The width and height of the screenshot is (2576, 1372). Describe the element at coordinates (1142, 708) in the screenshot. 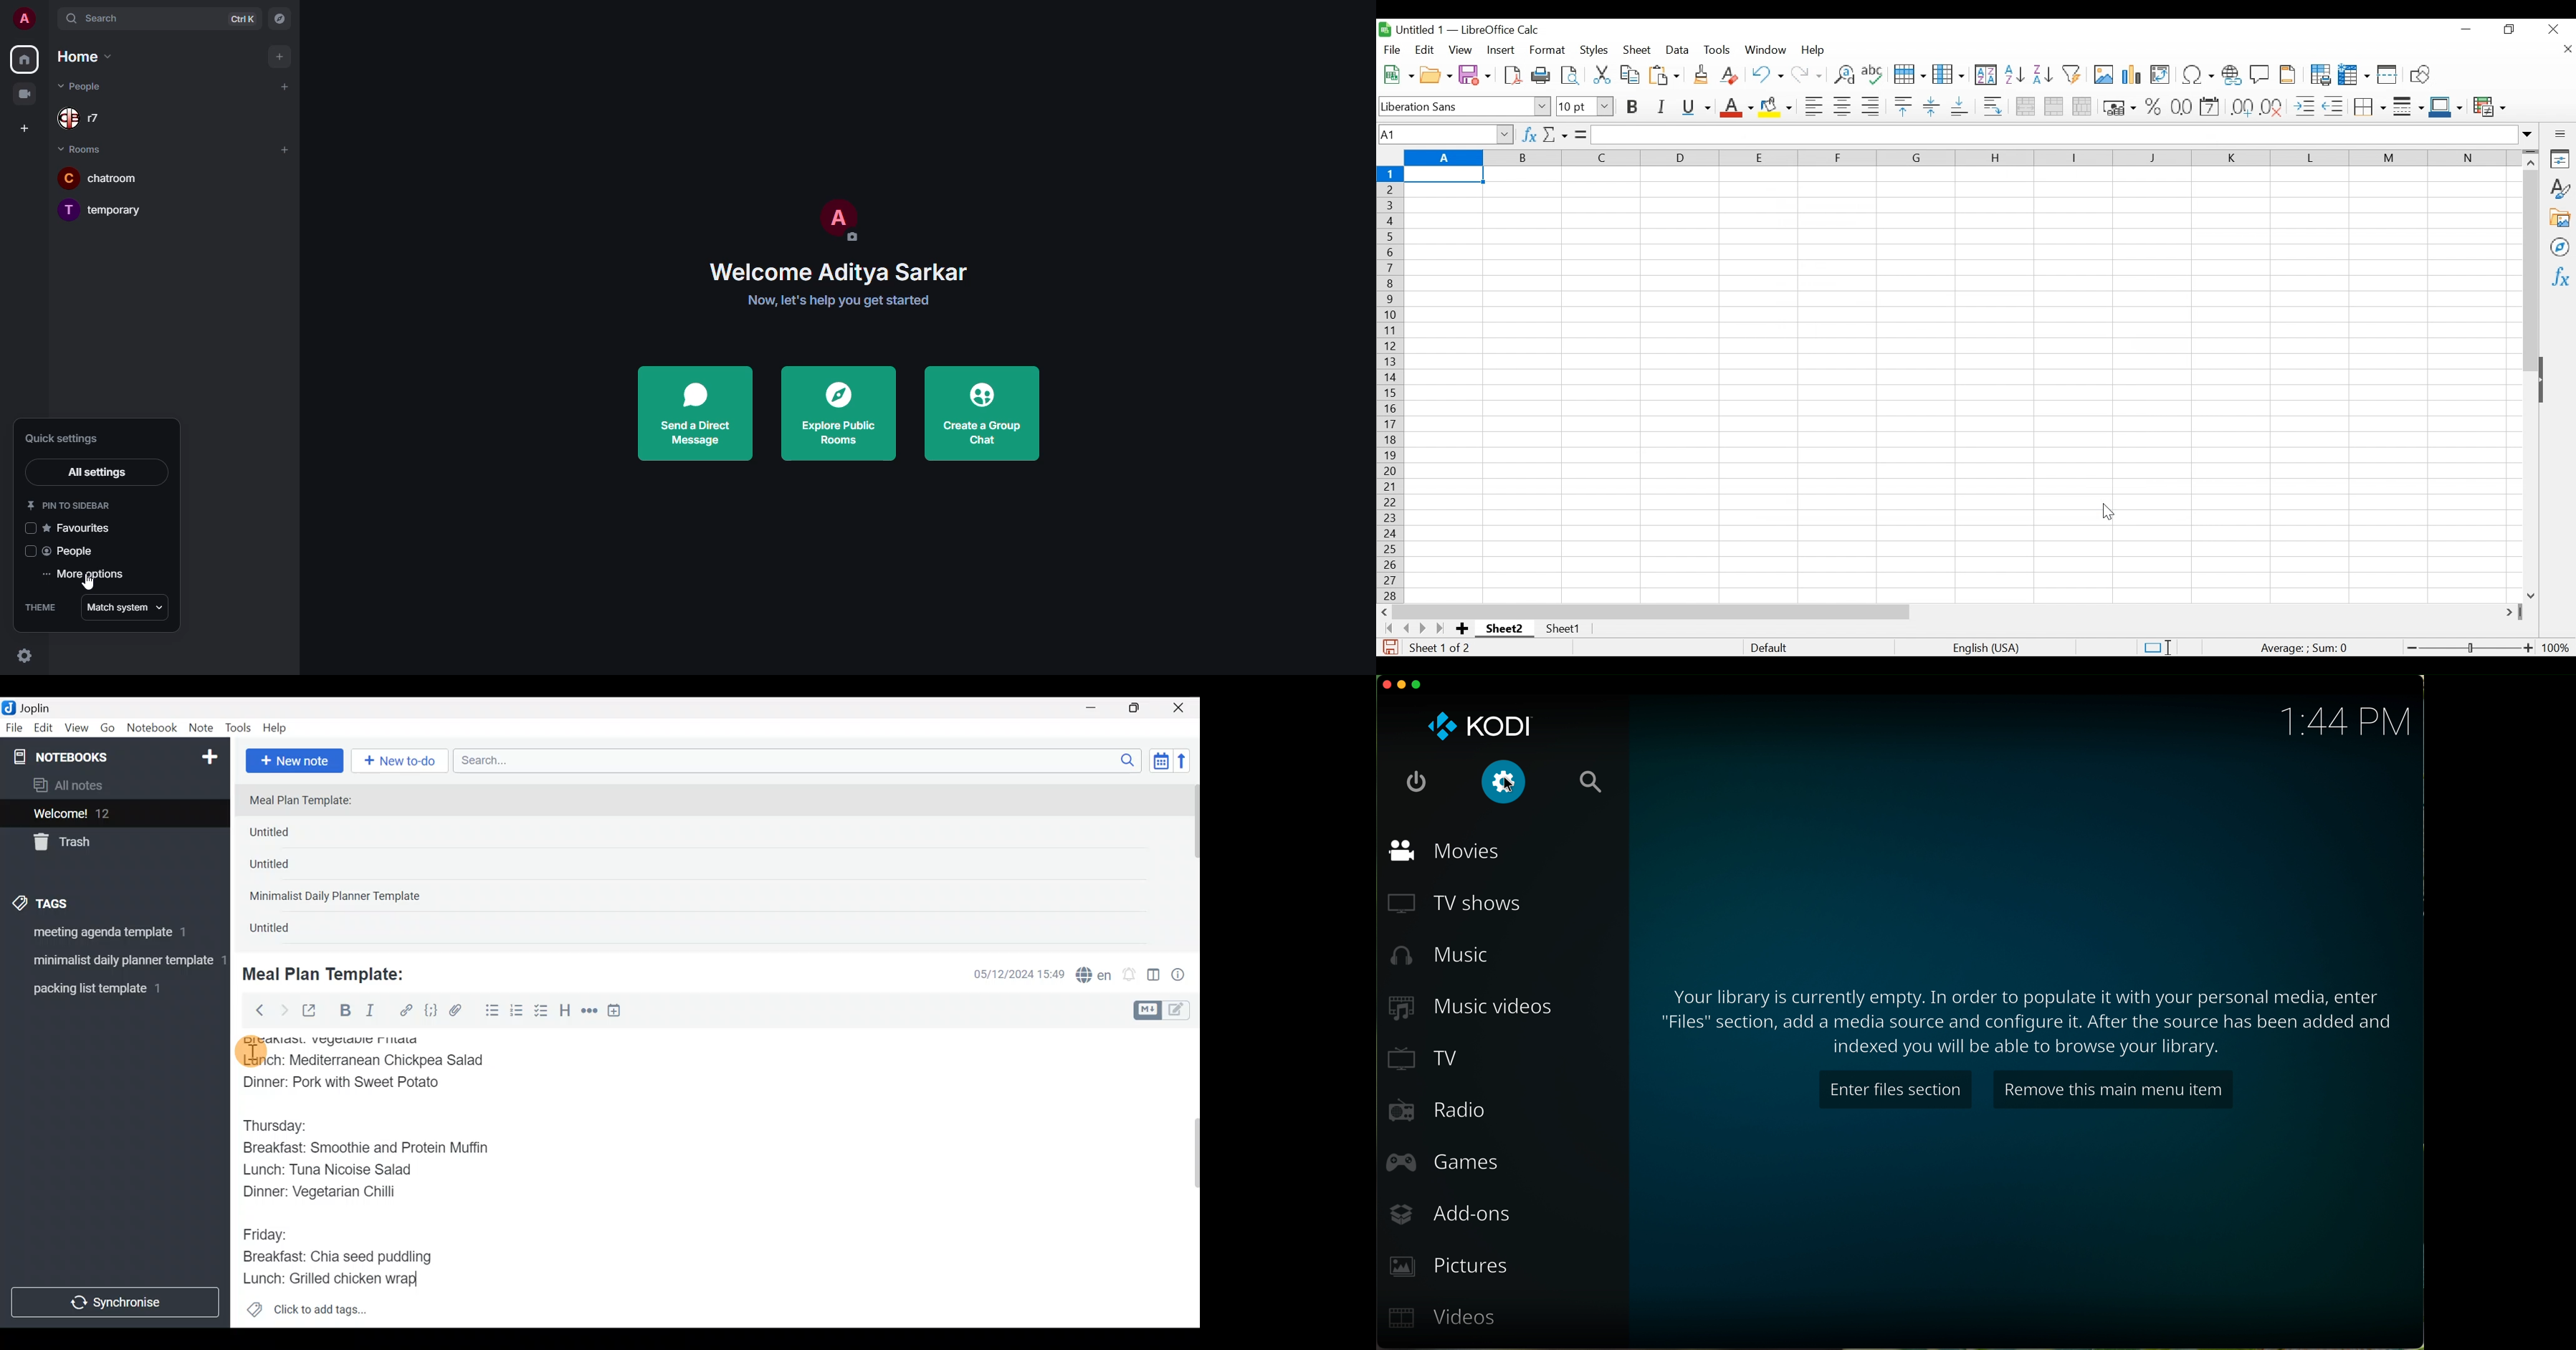

I see `Maximize` at that location.